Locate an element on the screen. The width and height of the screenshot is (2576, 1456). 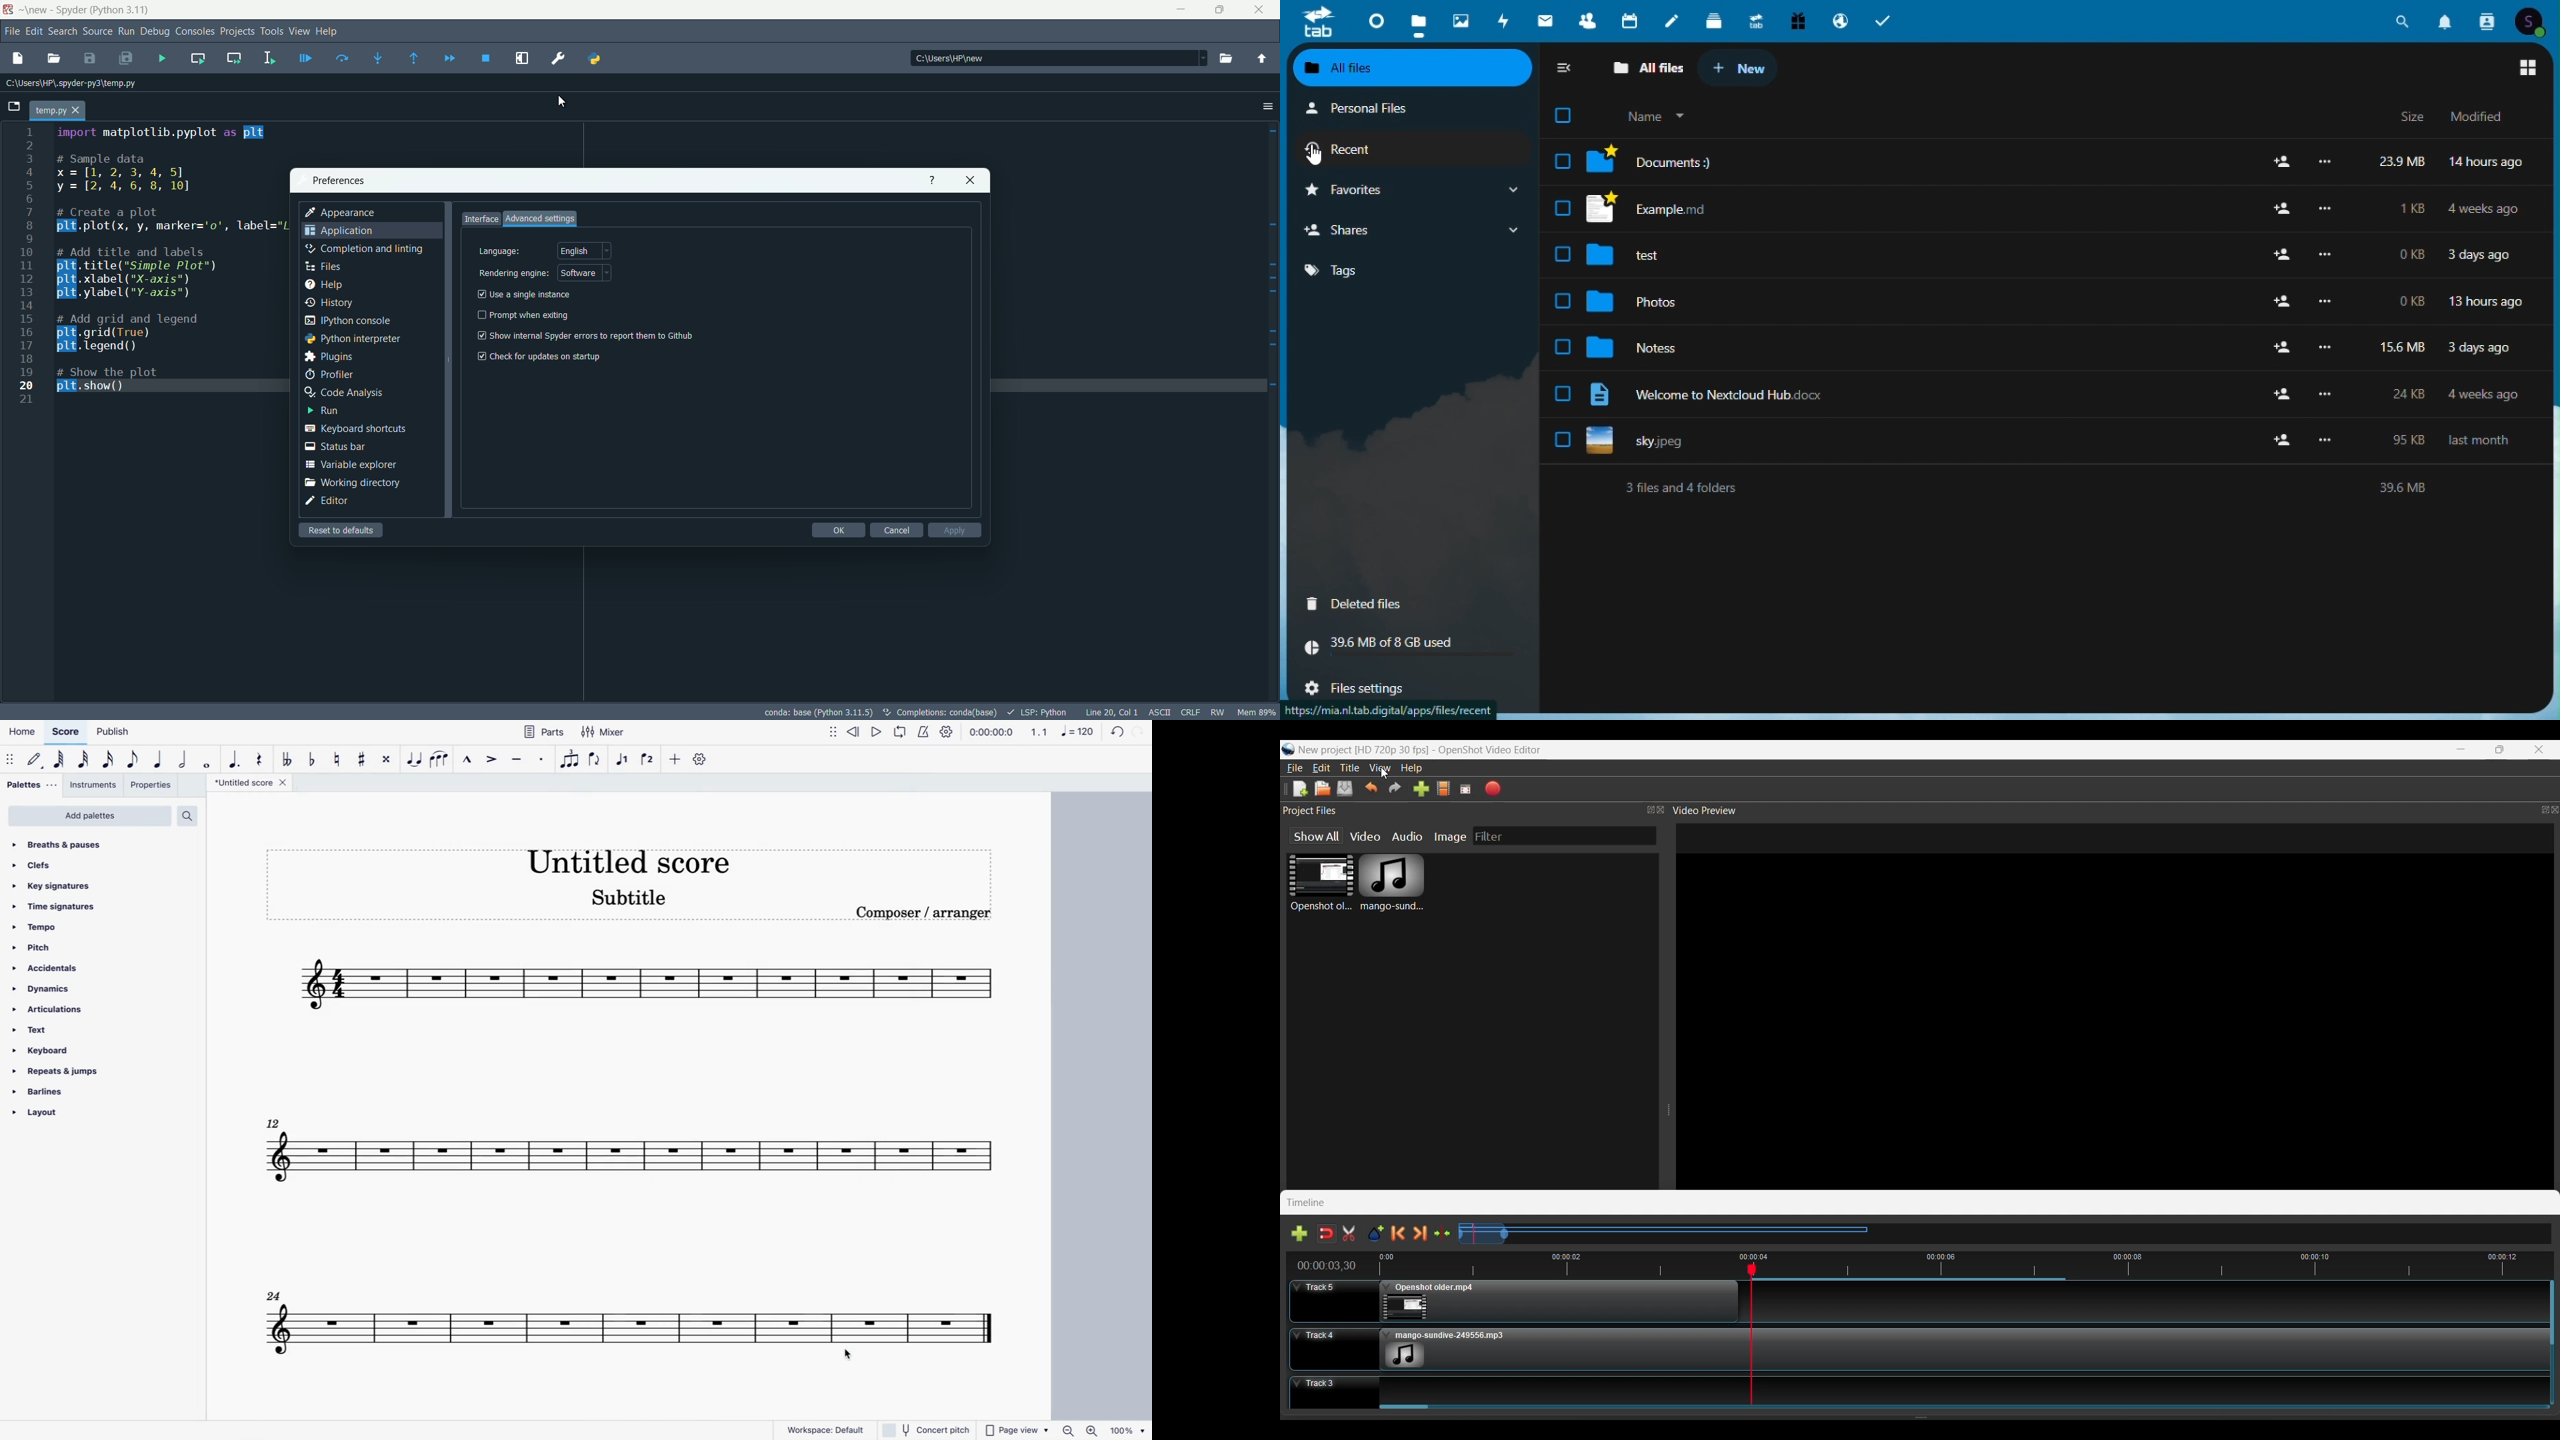
stacatto is located at coordinates (541, 761).